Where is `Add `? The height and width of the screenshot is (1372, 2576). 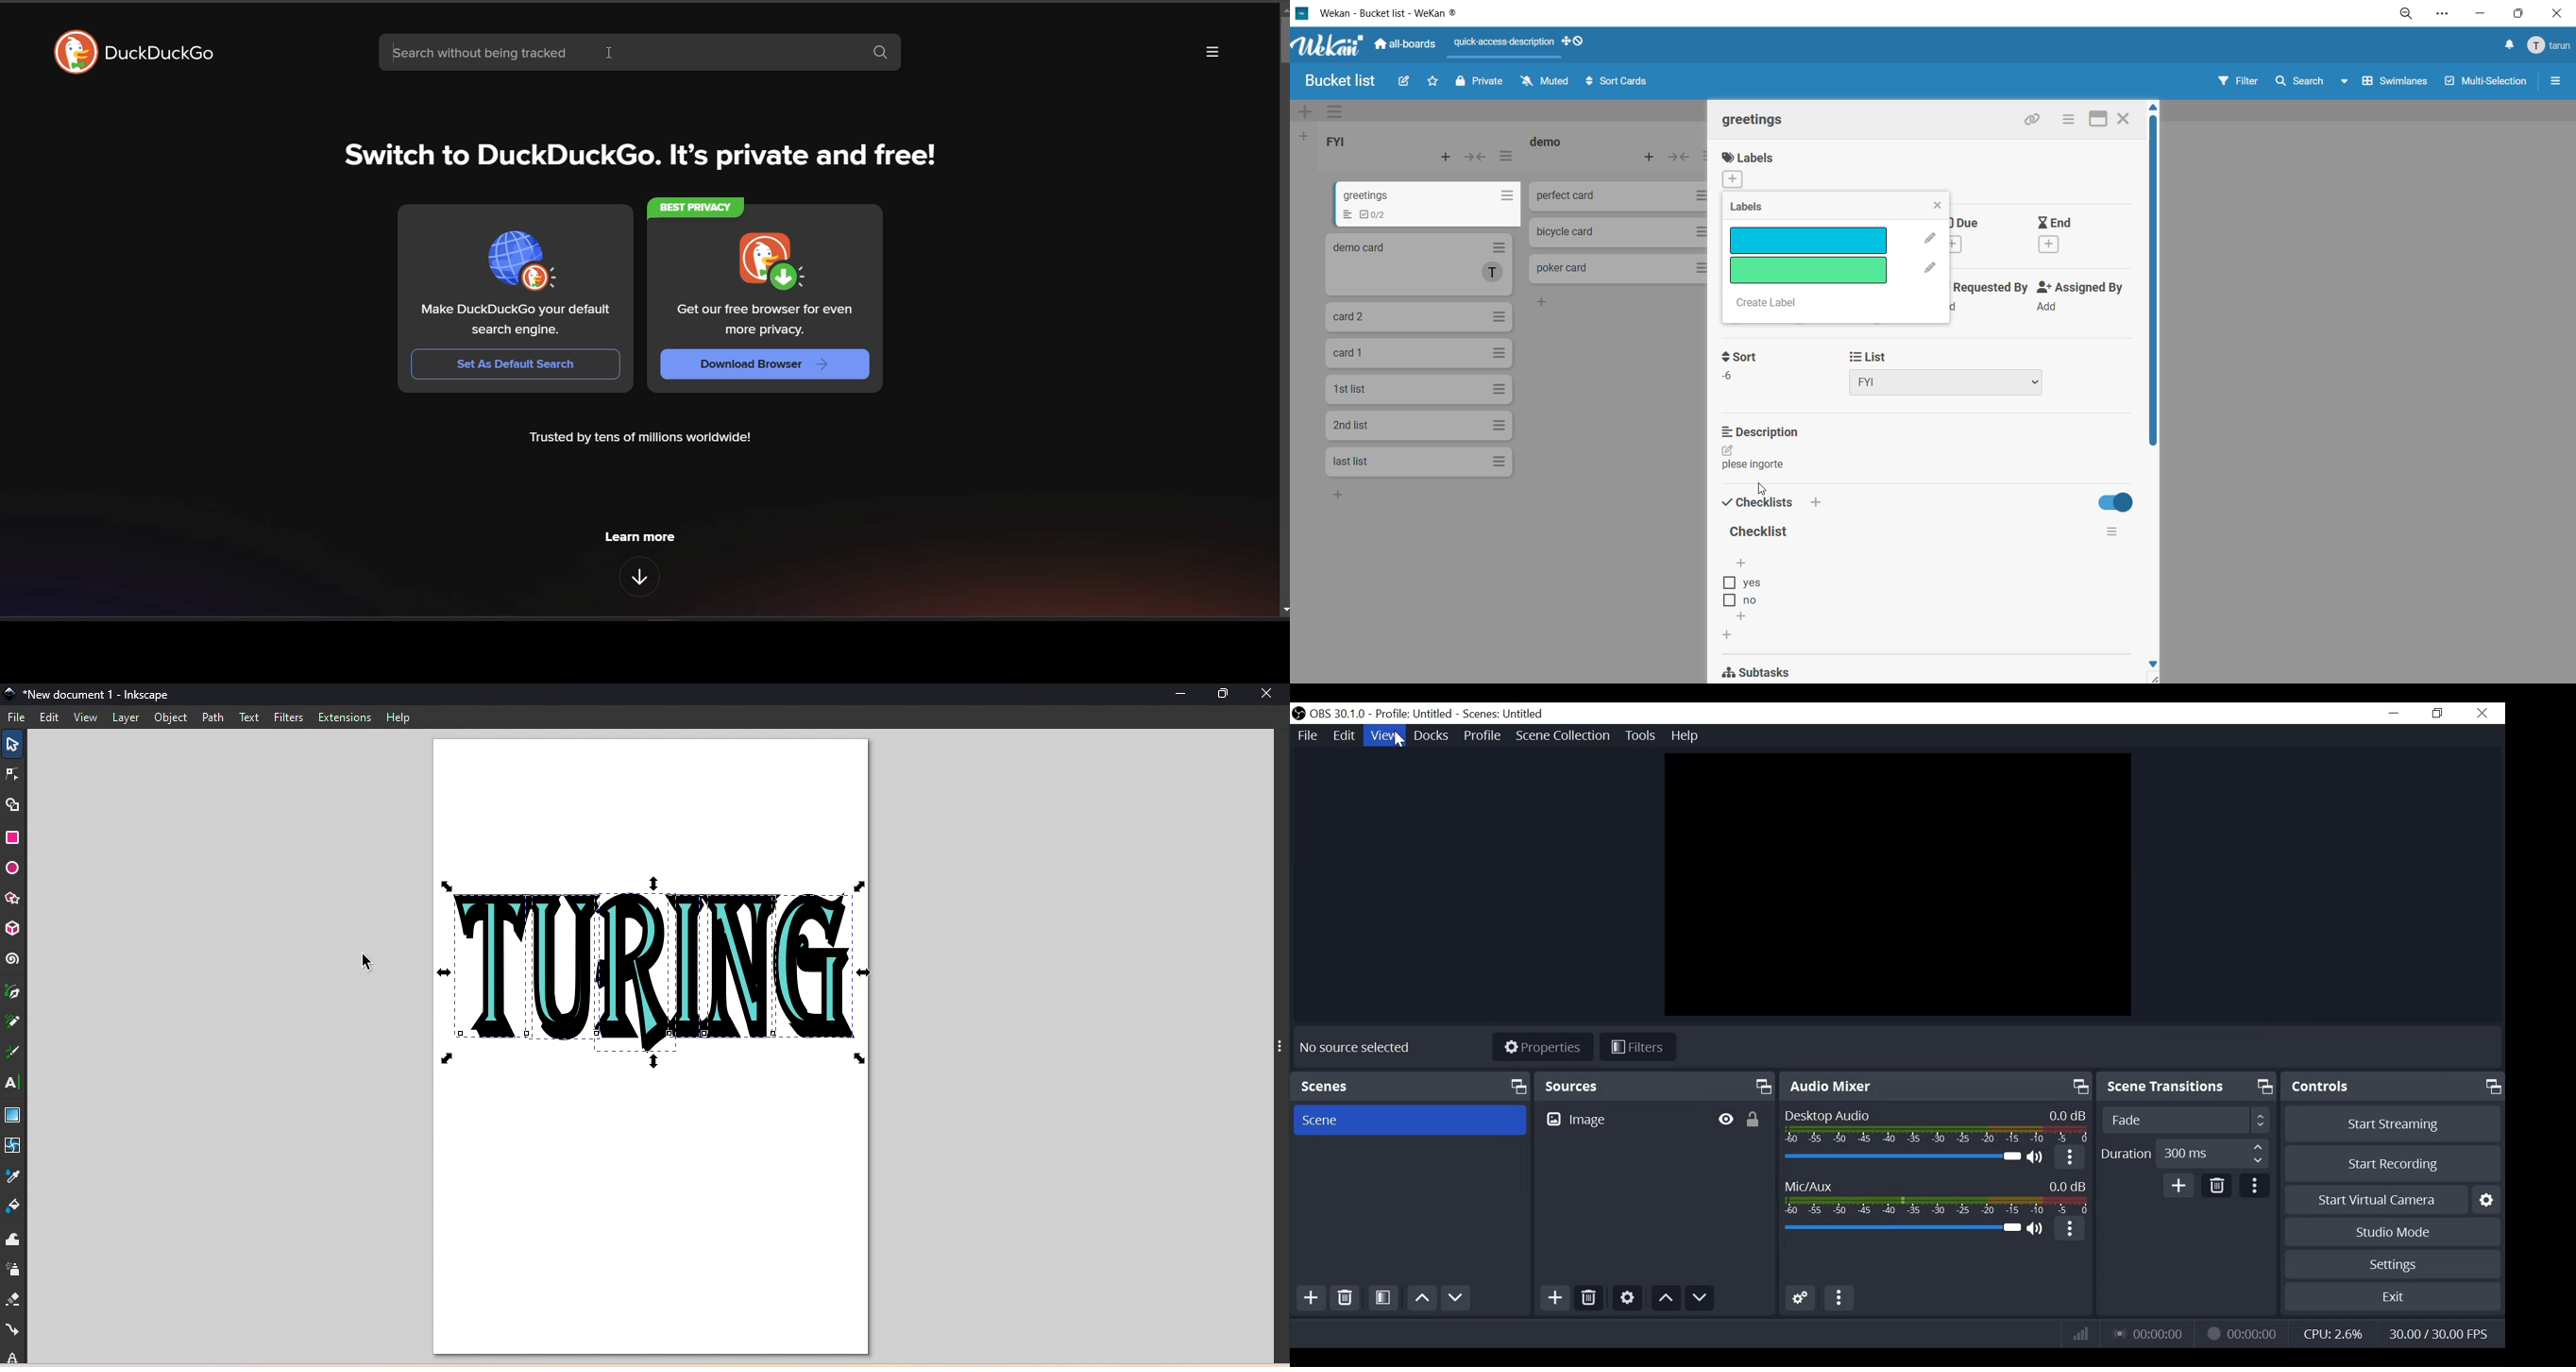
Add  is located at coordinates (2179, 1187).